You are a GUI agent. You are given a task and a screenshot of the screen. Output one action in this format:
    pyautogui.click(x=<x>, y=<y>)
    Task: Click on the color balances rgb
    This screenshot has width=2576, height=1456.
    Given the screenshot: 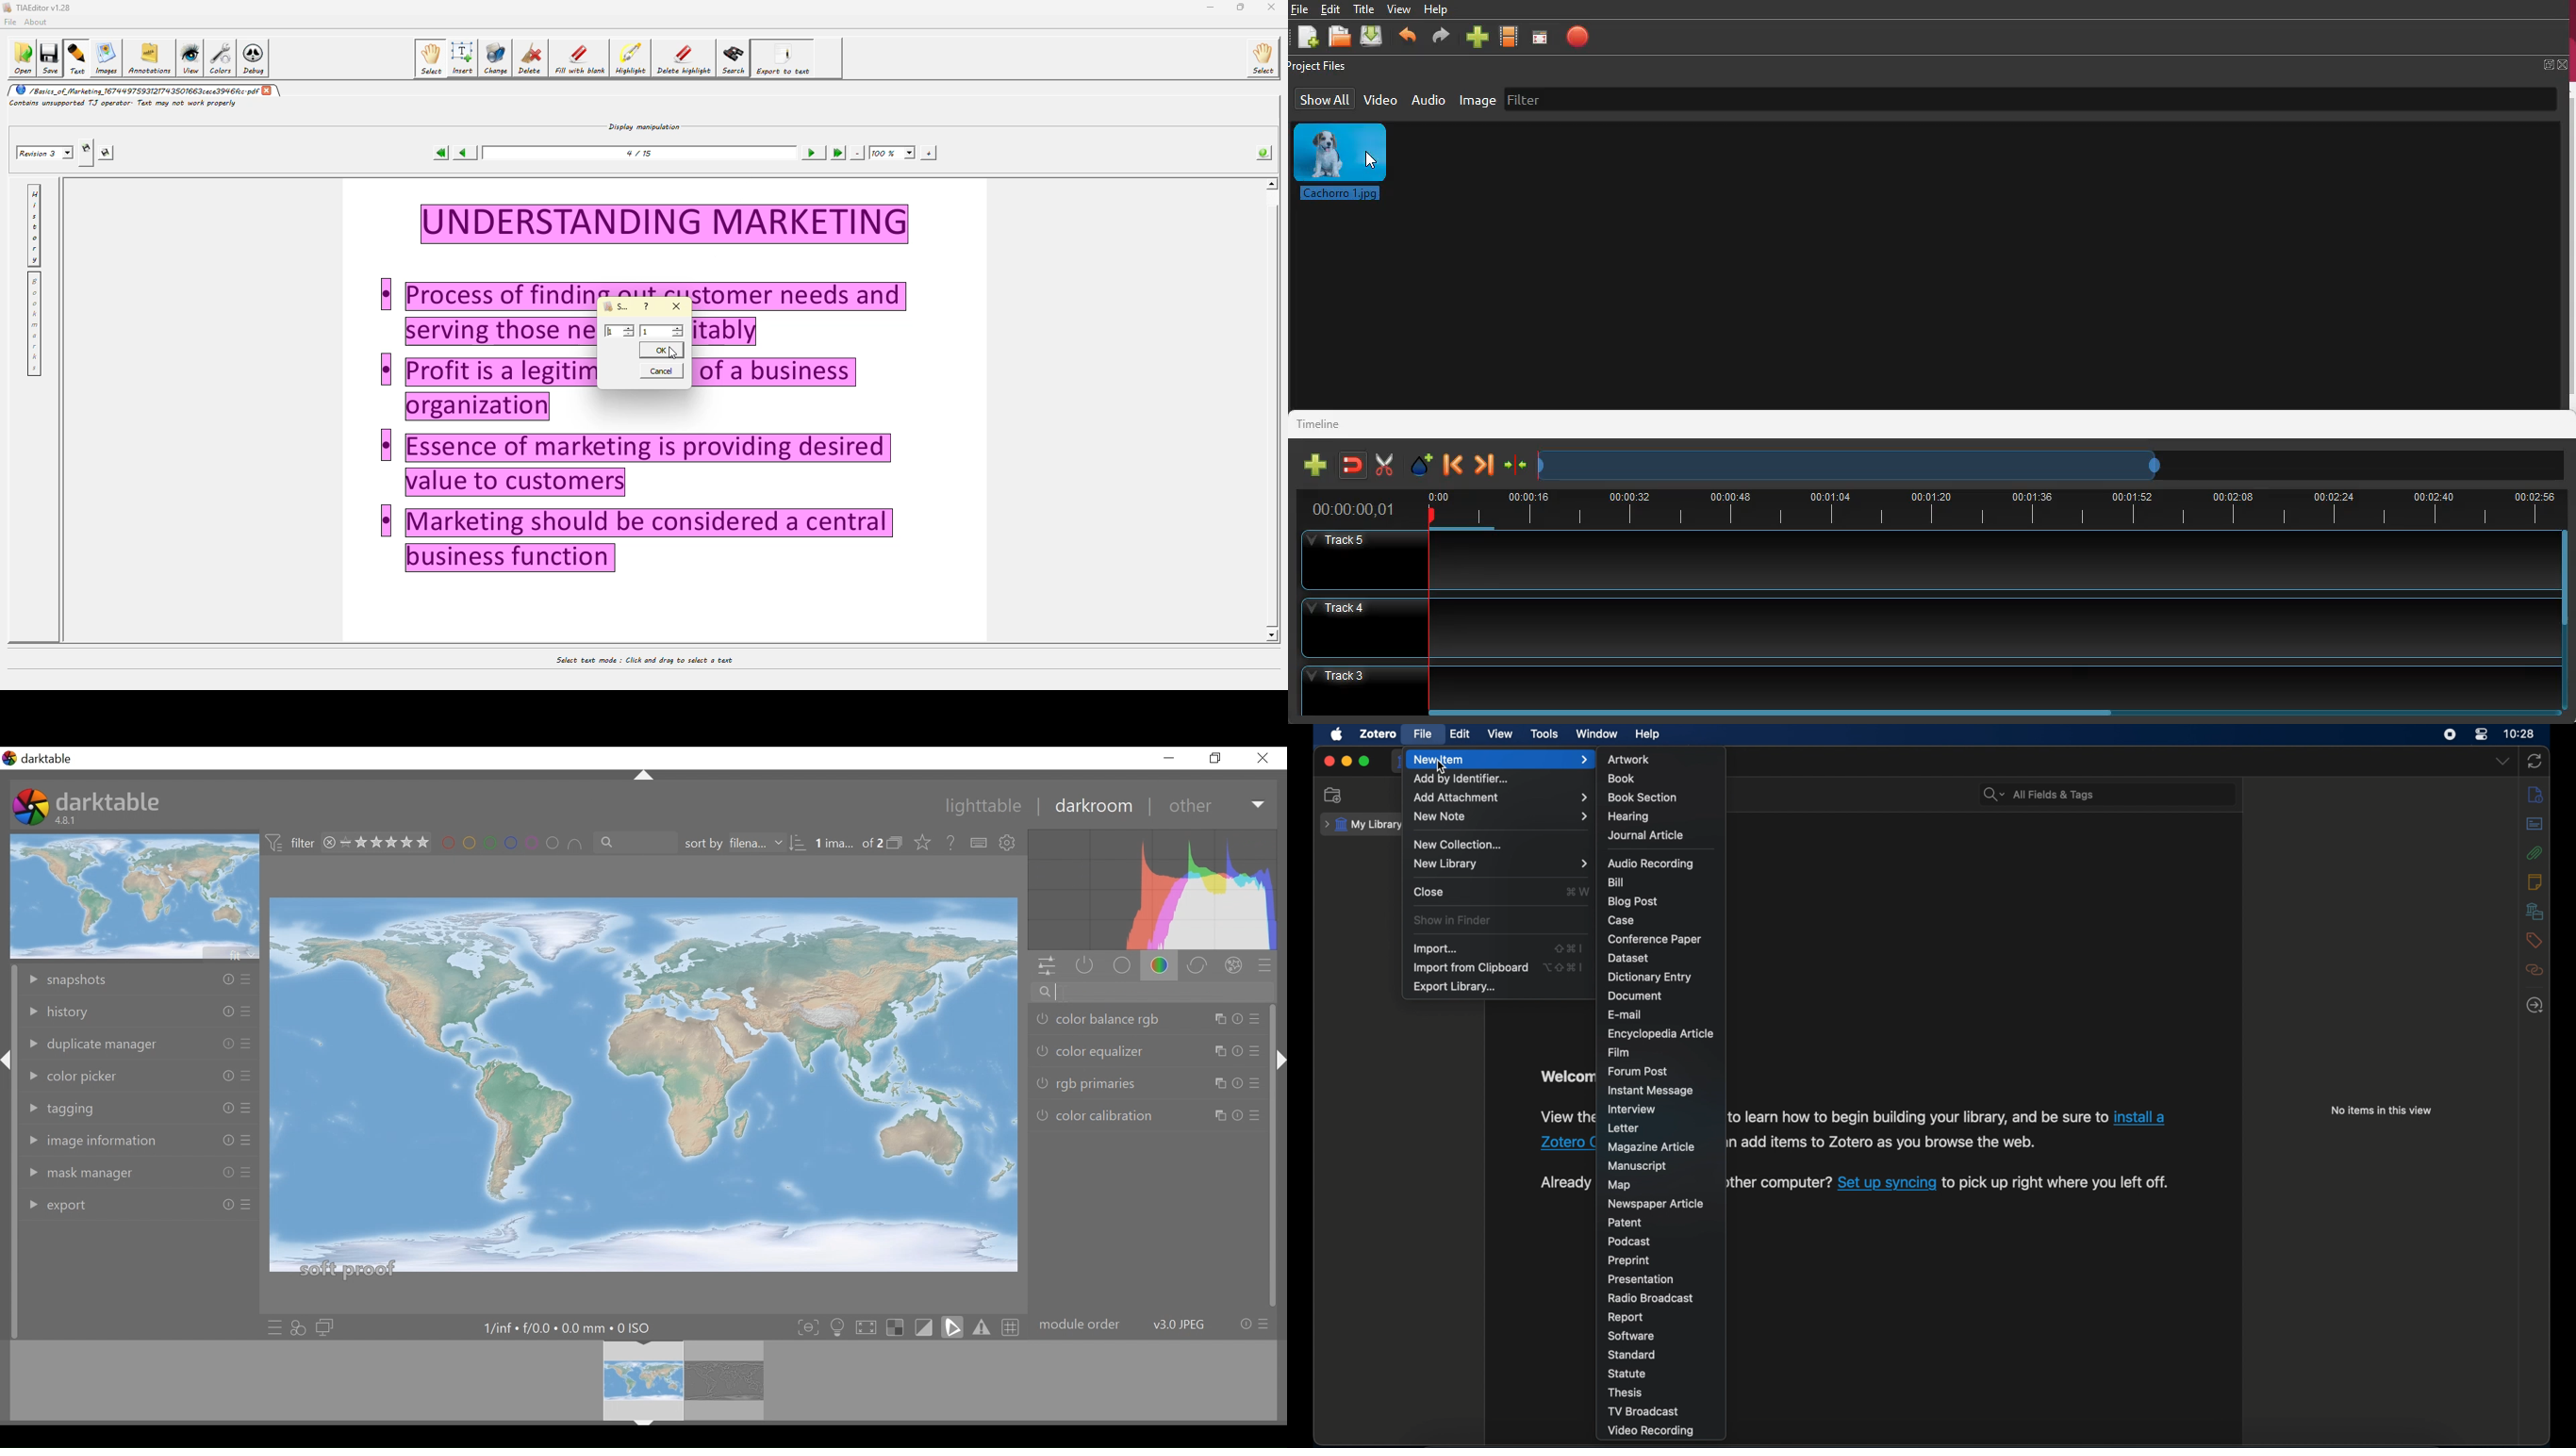 What is the action you would take?
    pyautogui.click(x=1146, y=1021)
    